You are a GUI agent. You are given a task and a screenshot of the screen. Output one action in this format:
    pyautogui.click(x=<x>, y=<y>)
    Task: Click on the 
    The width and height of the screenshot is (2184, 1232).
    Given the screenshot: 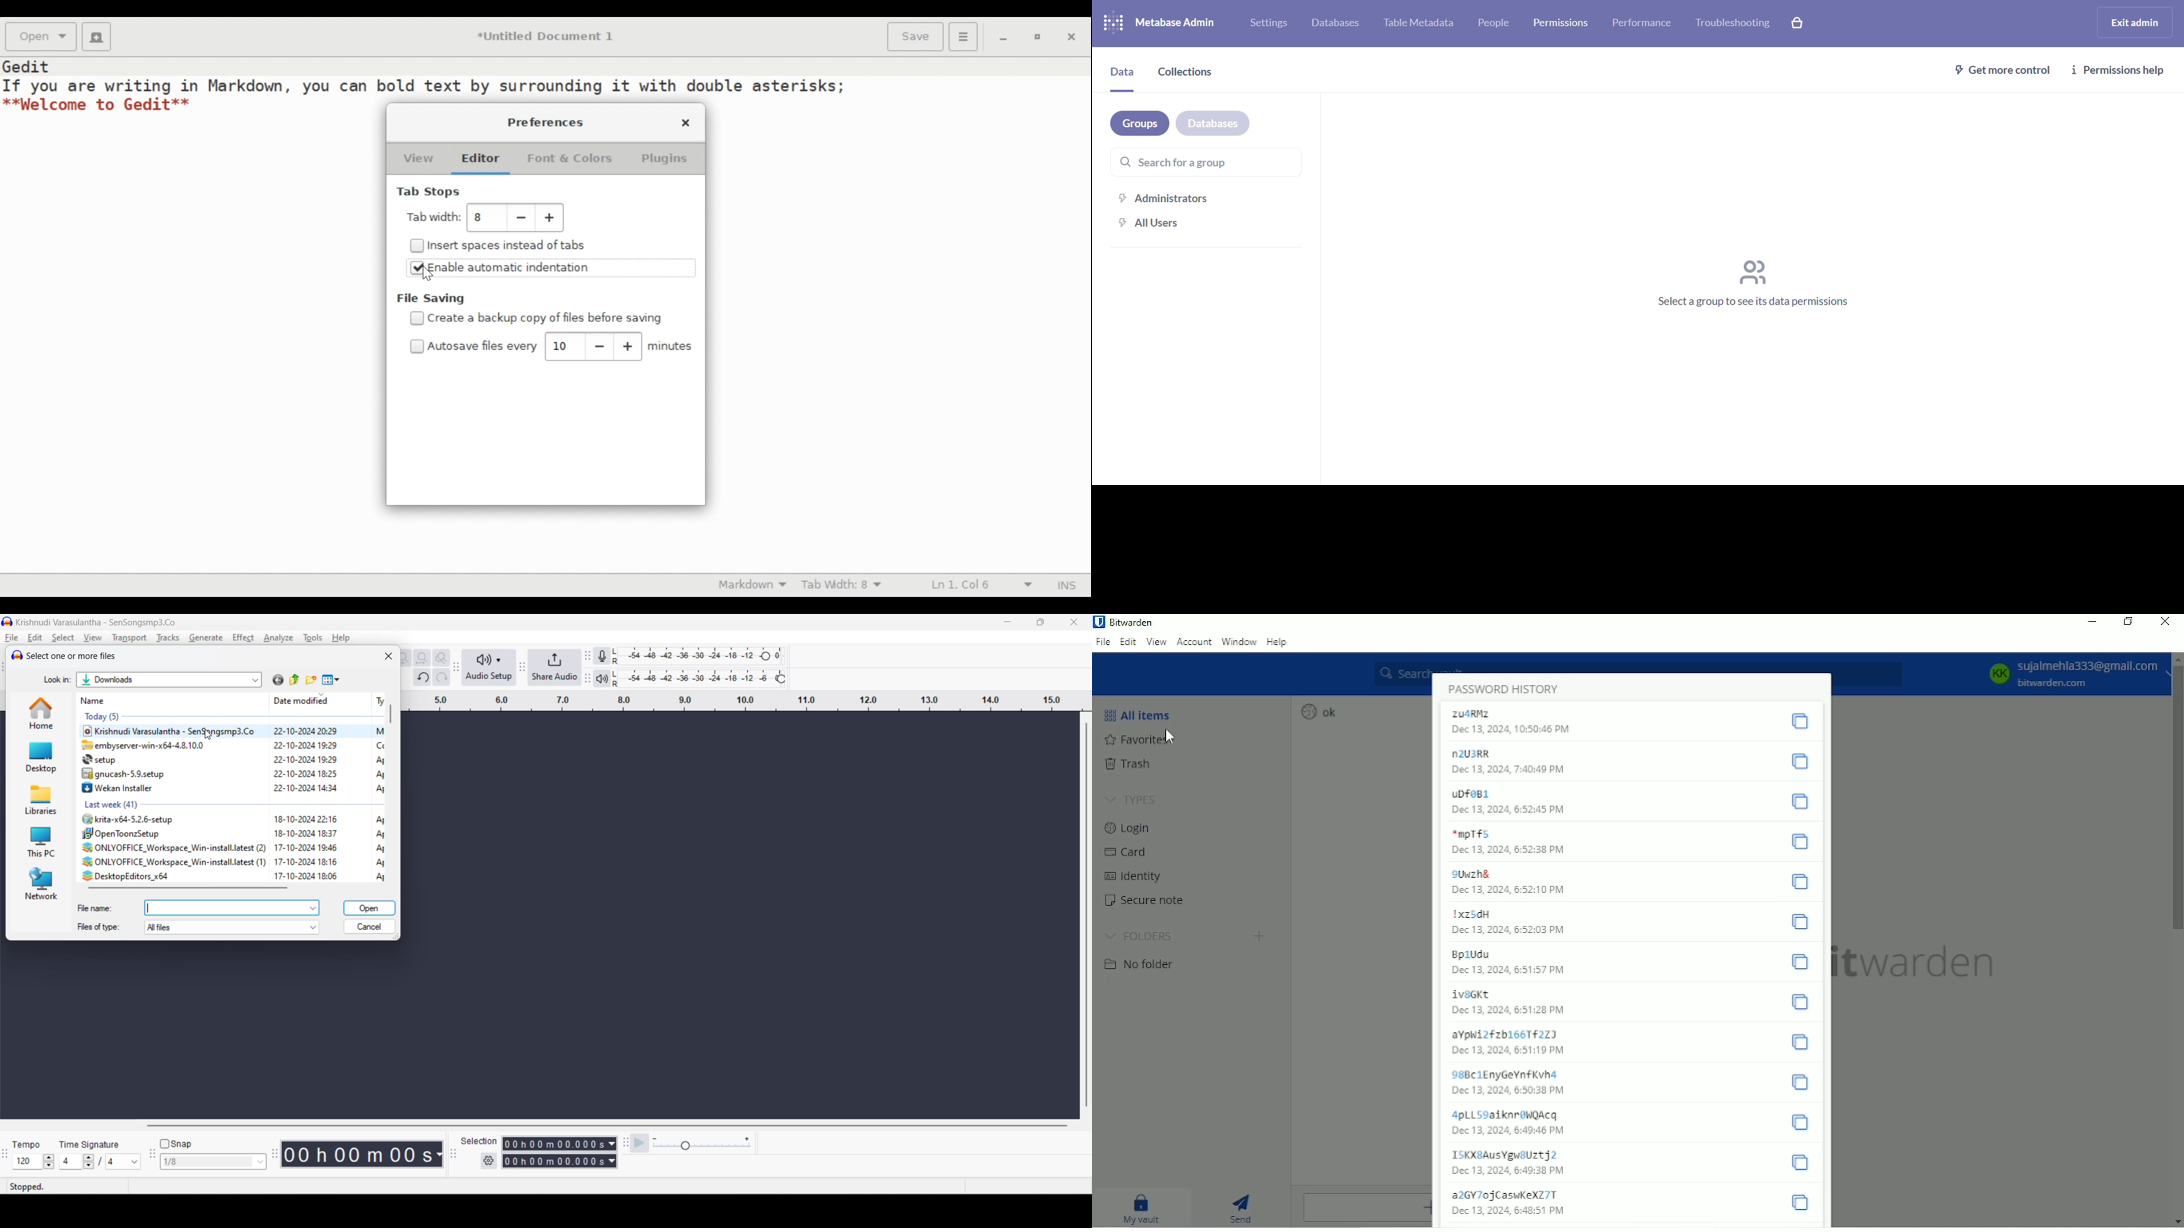 What is the action you would take?
    pyautogui.click(x=1121, y=76)
    